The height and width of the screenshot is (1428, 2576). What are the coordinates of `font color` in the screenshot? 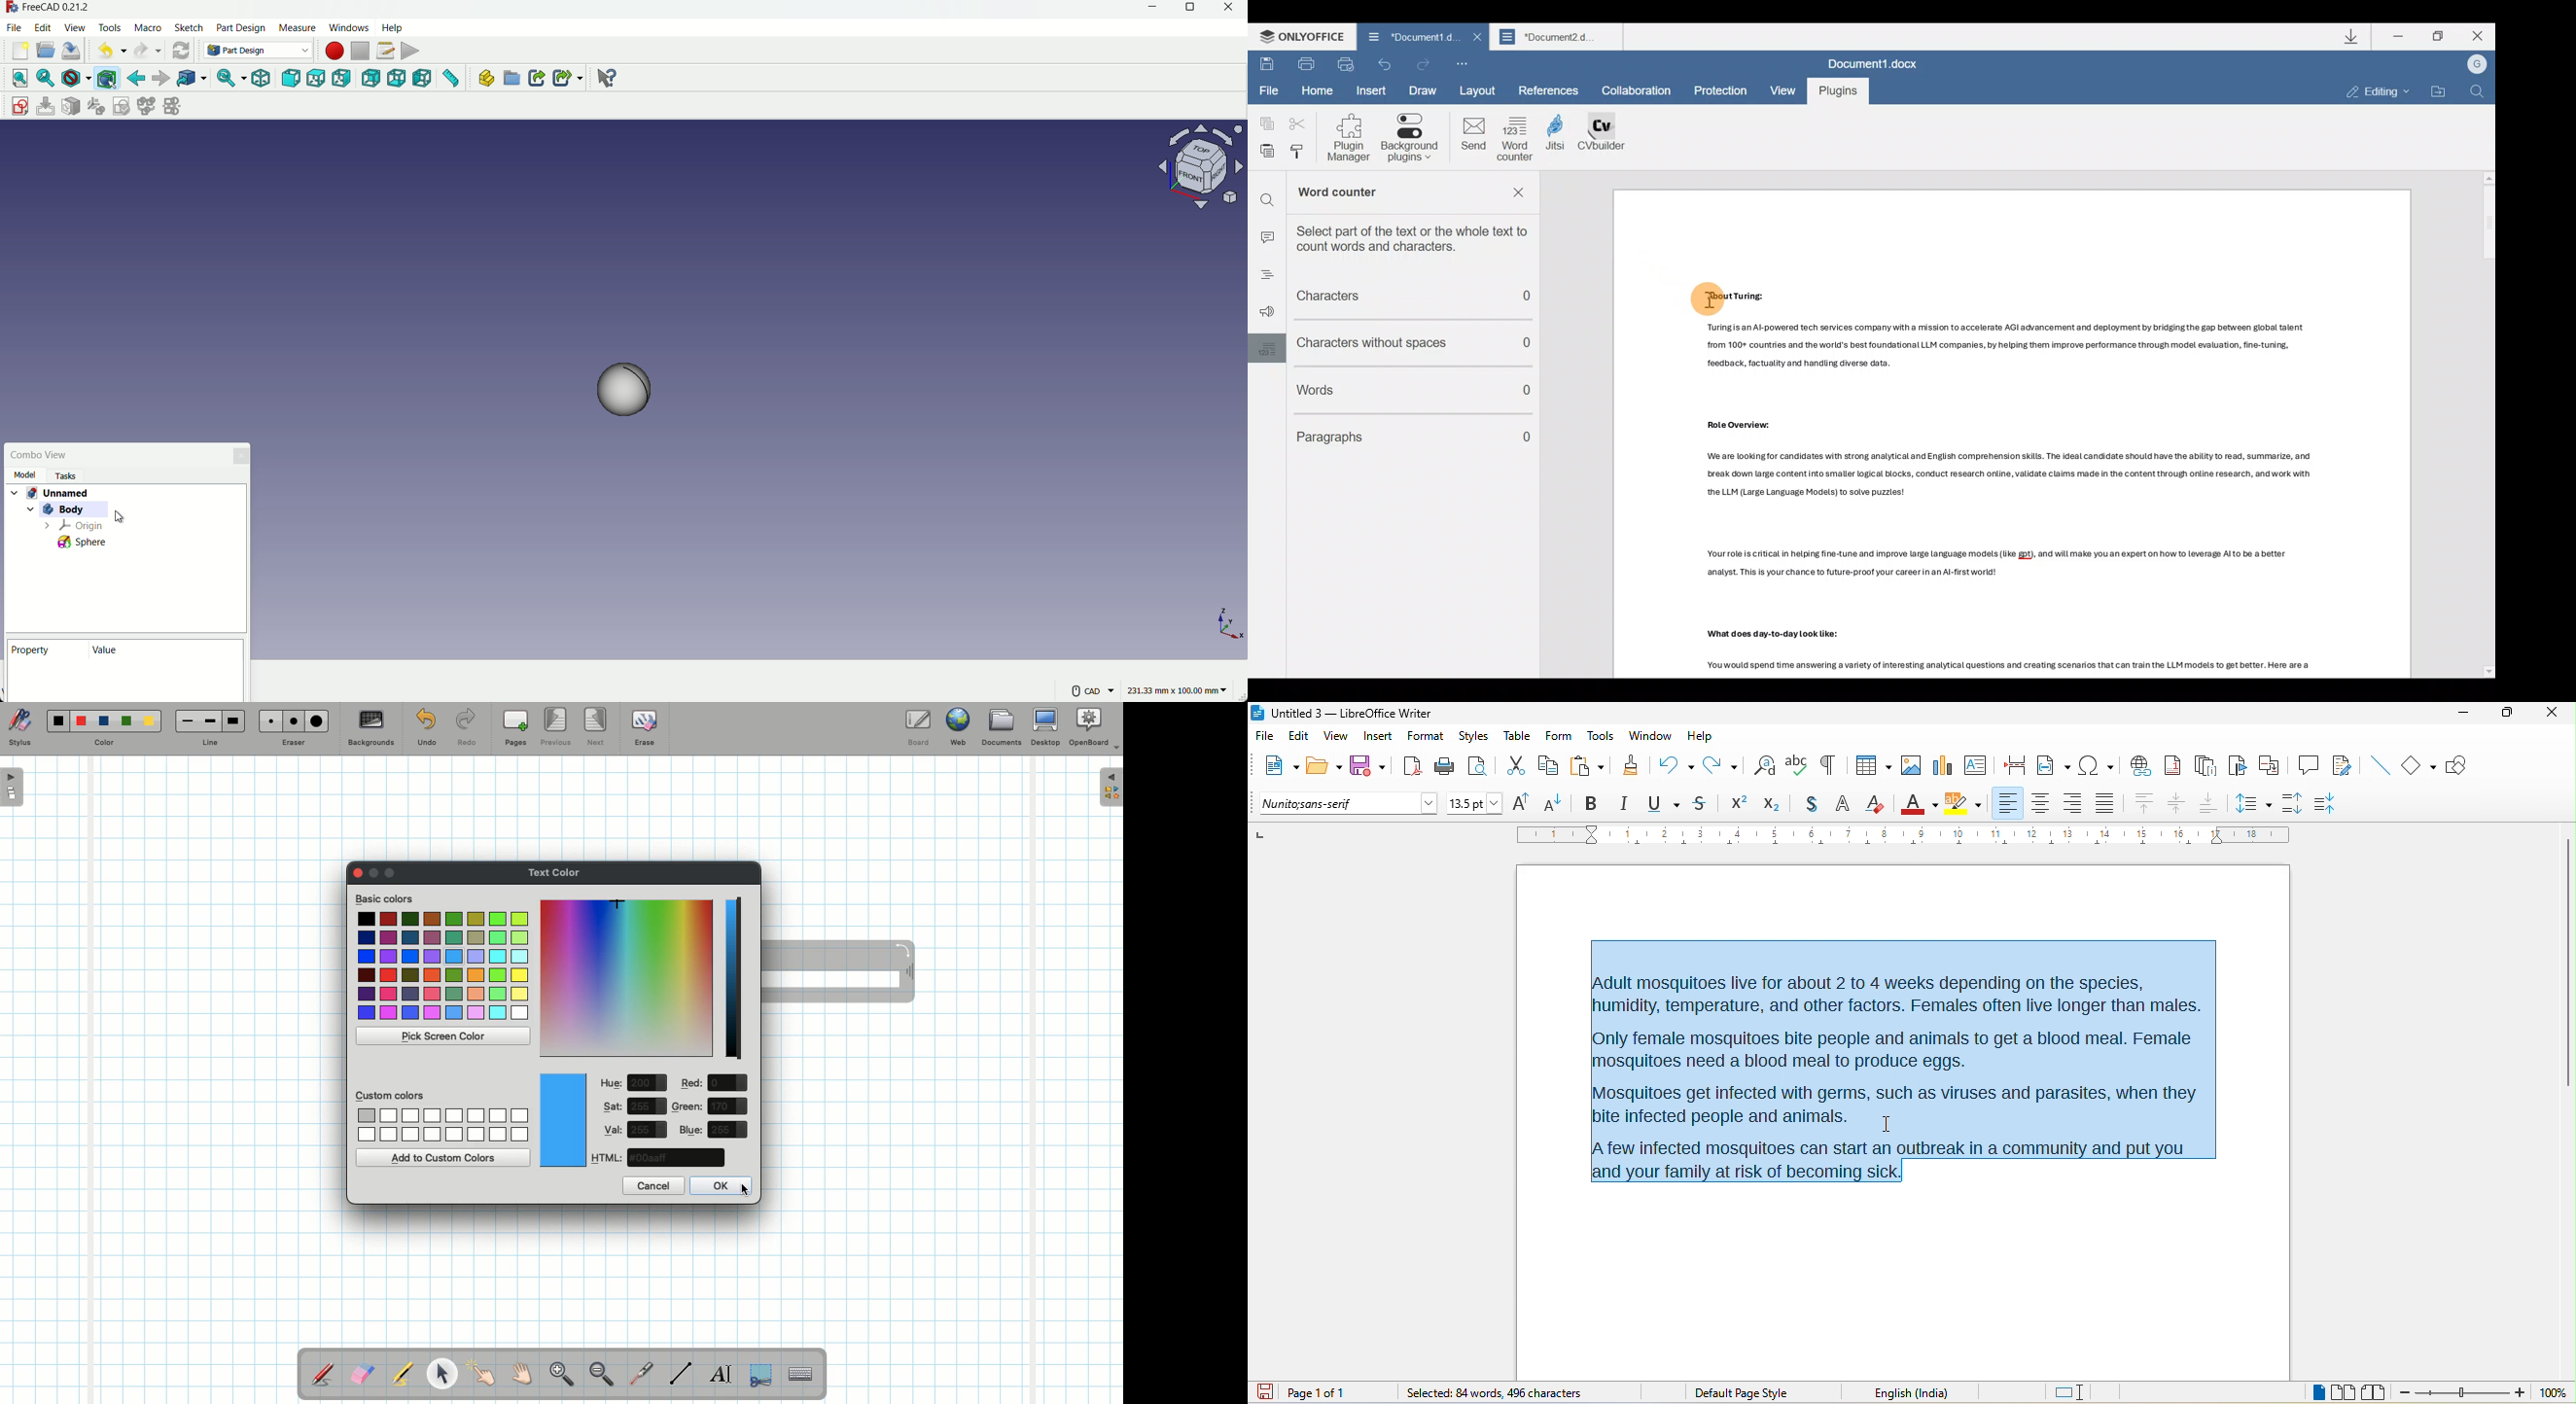 It's located at (1920, 802).